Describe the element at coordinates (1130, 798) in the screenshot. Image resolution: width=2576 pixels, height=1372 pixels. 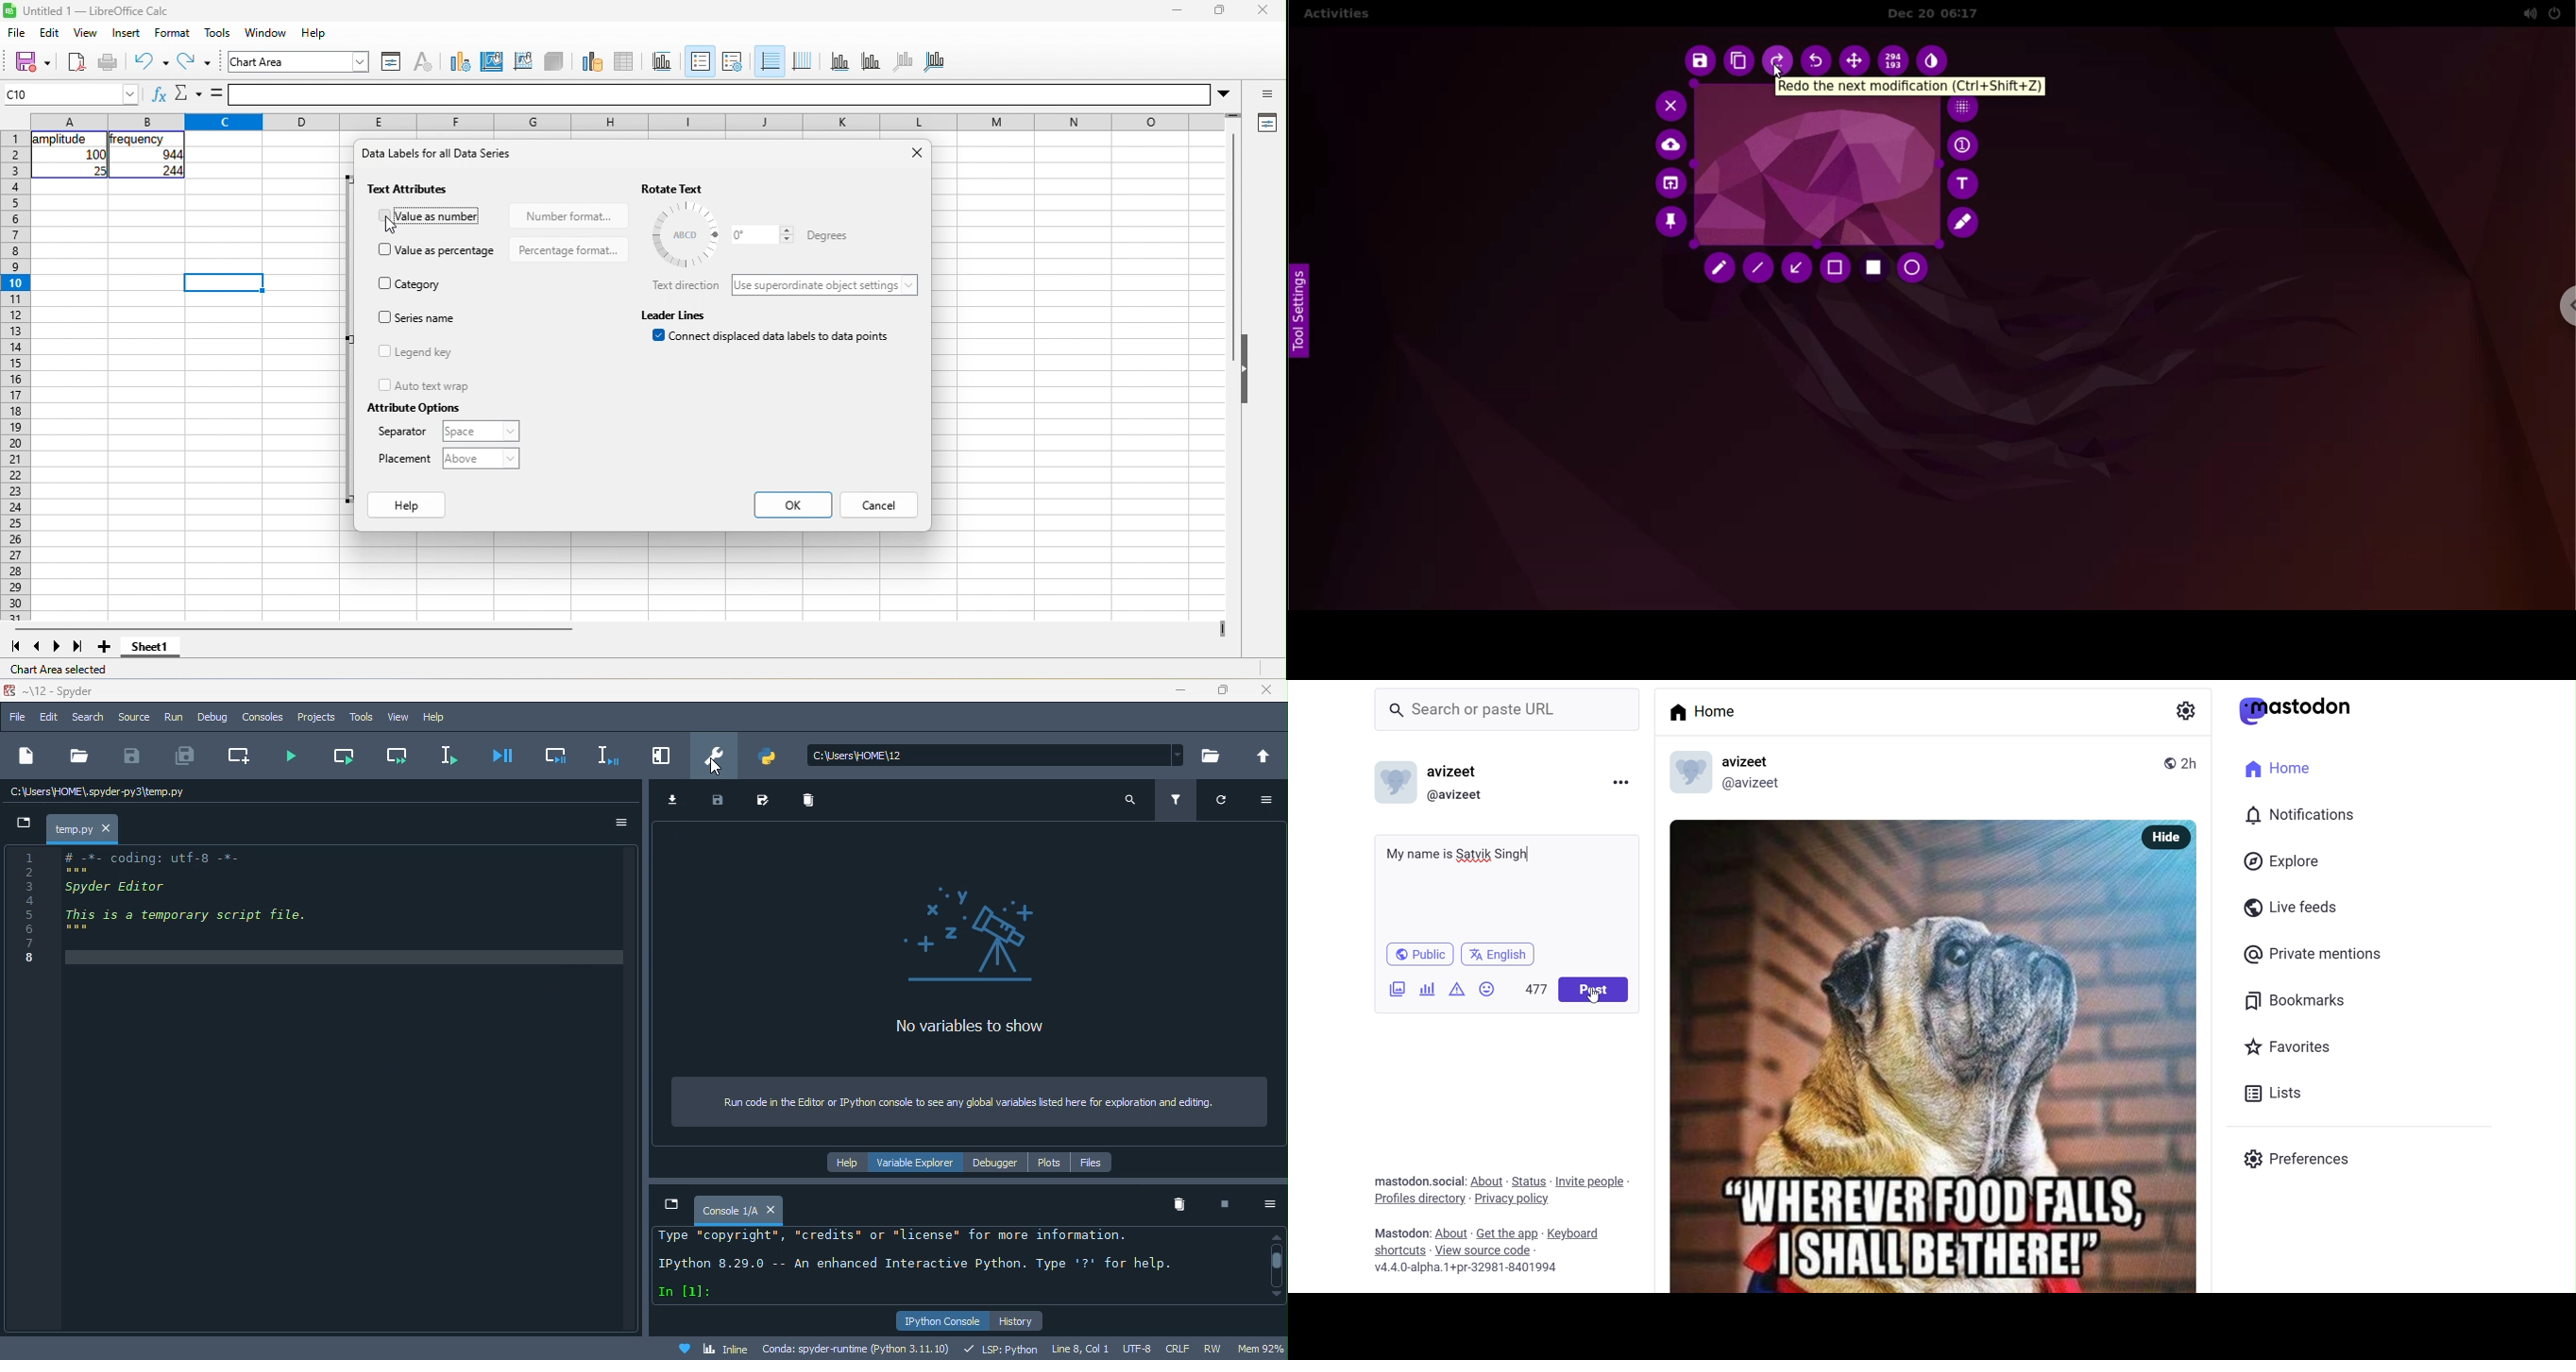
I see `search` at that location.